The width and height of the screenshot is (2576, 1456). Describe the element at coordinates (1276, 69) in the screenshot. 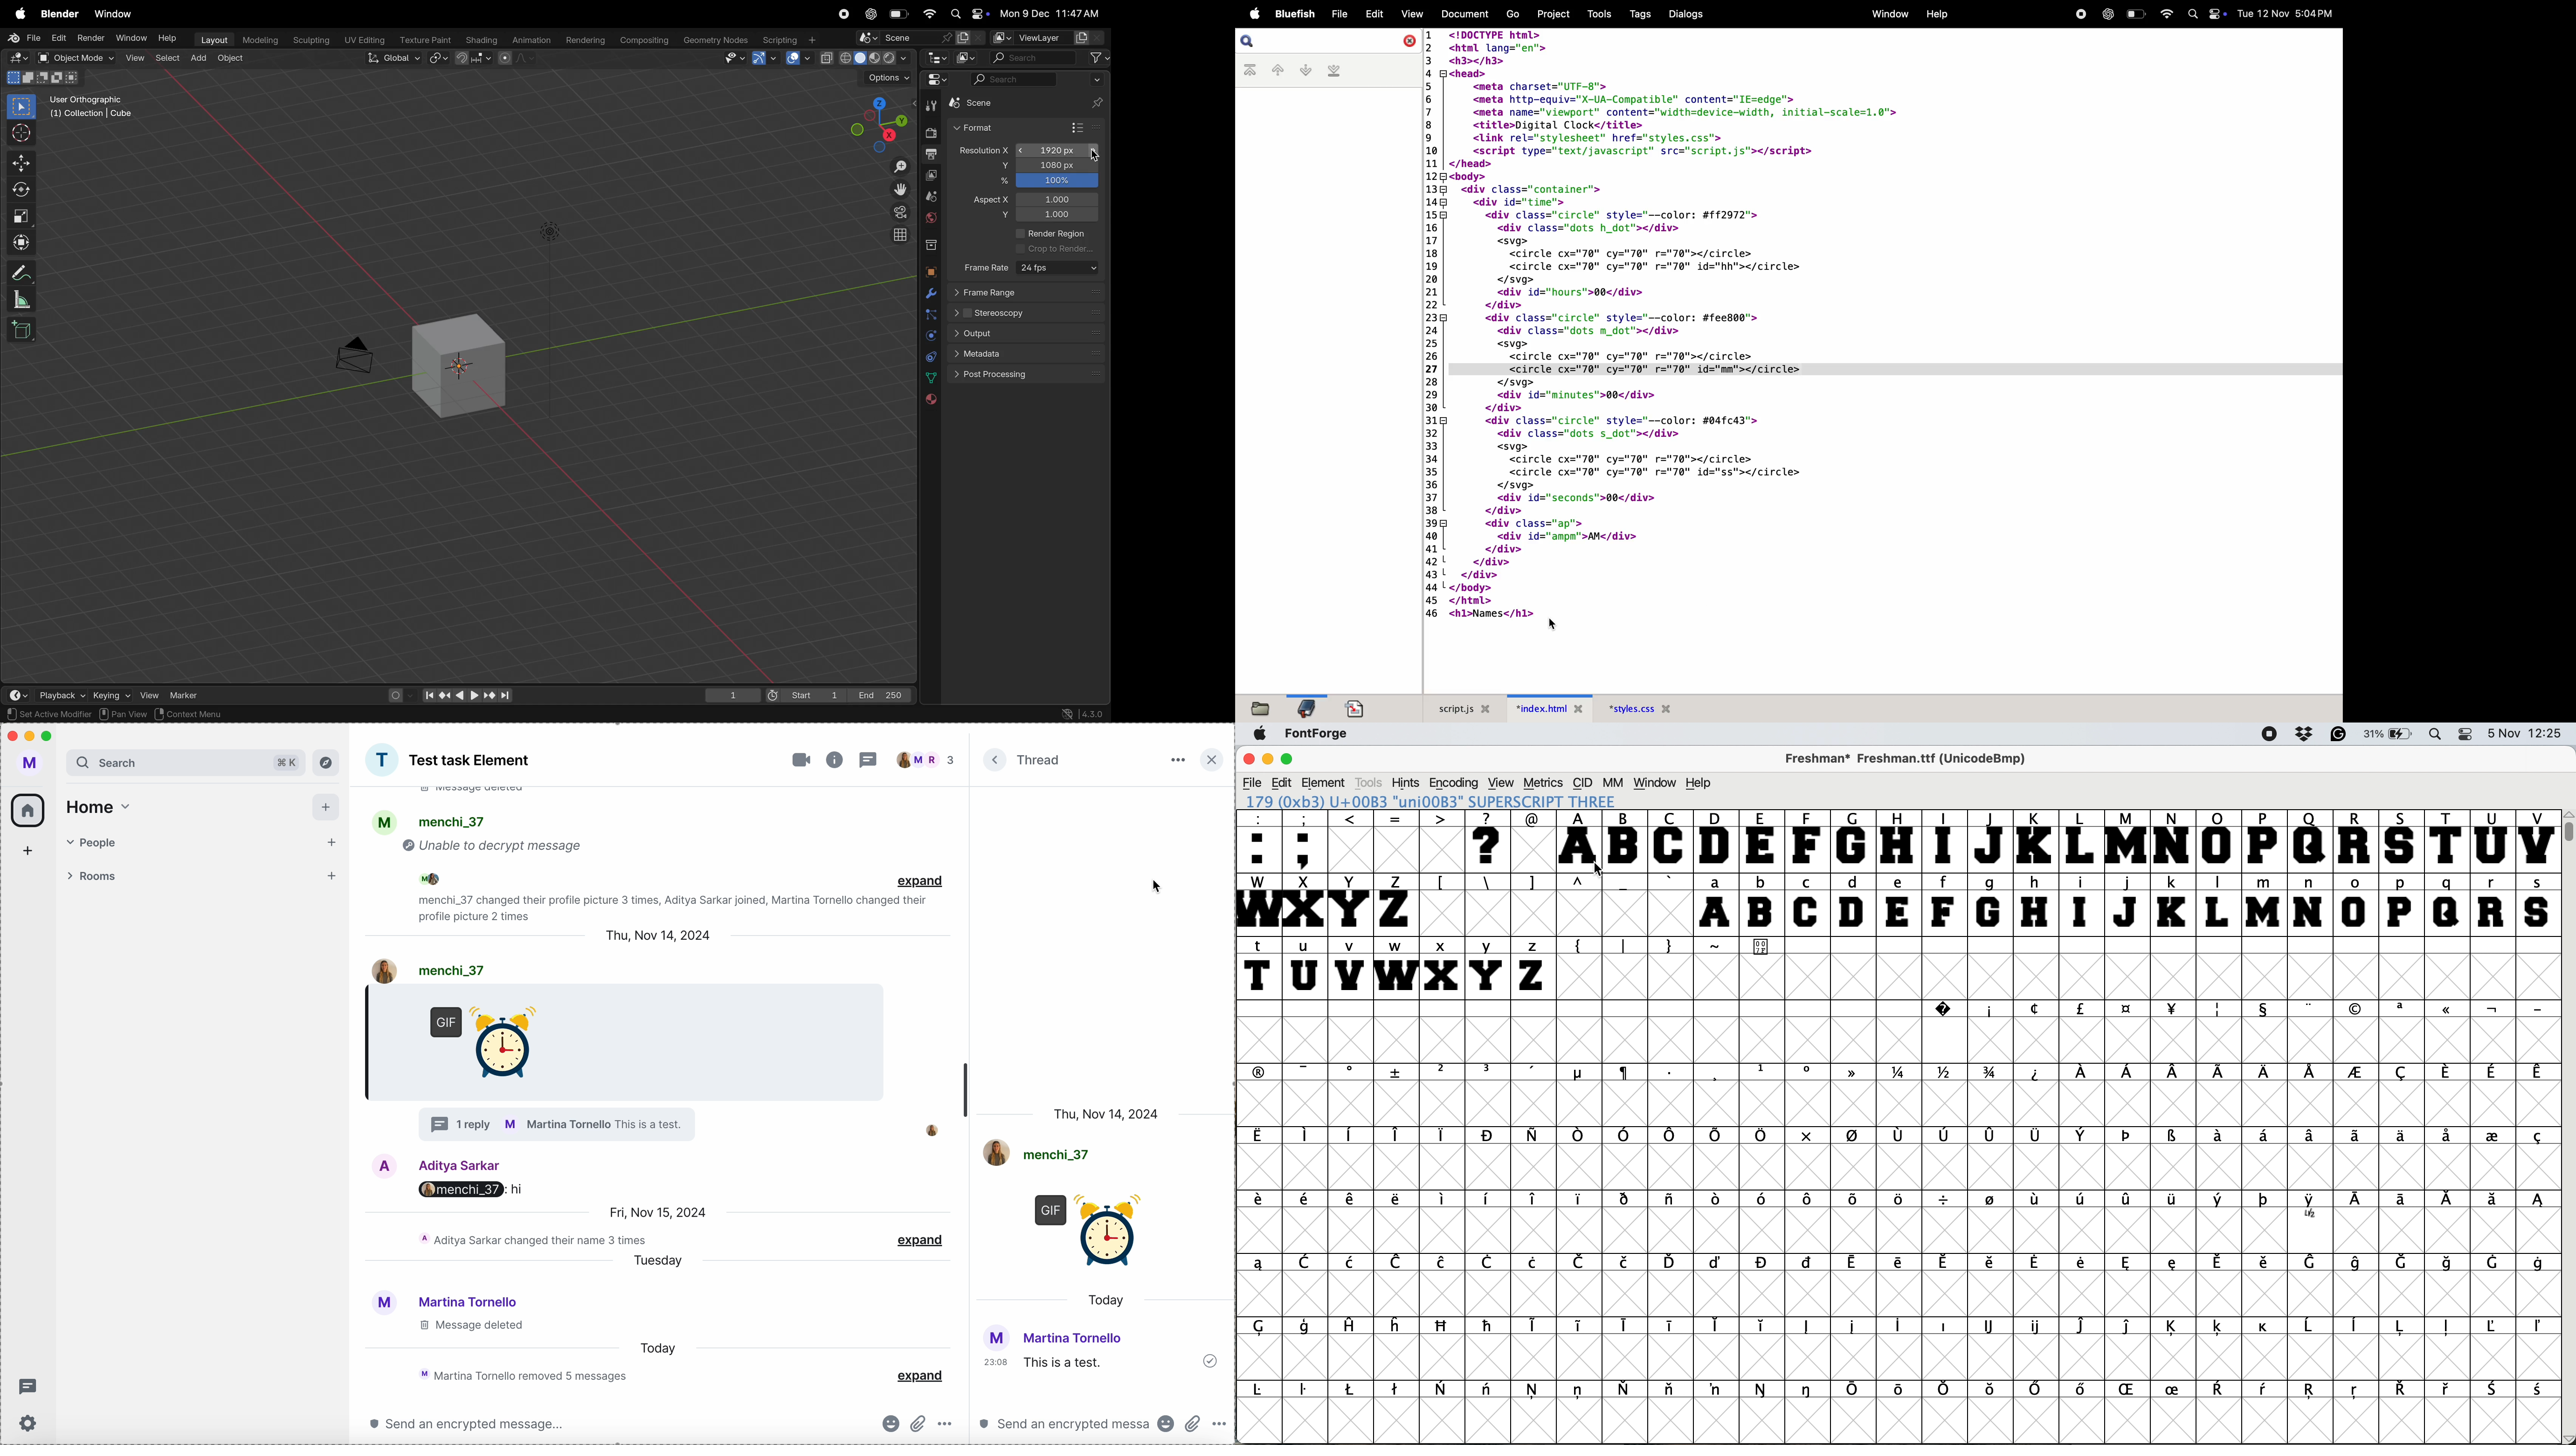

I see `previous bookmark` at that location.